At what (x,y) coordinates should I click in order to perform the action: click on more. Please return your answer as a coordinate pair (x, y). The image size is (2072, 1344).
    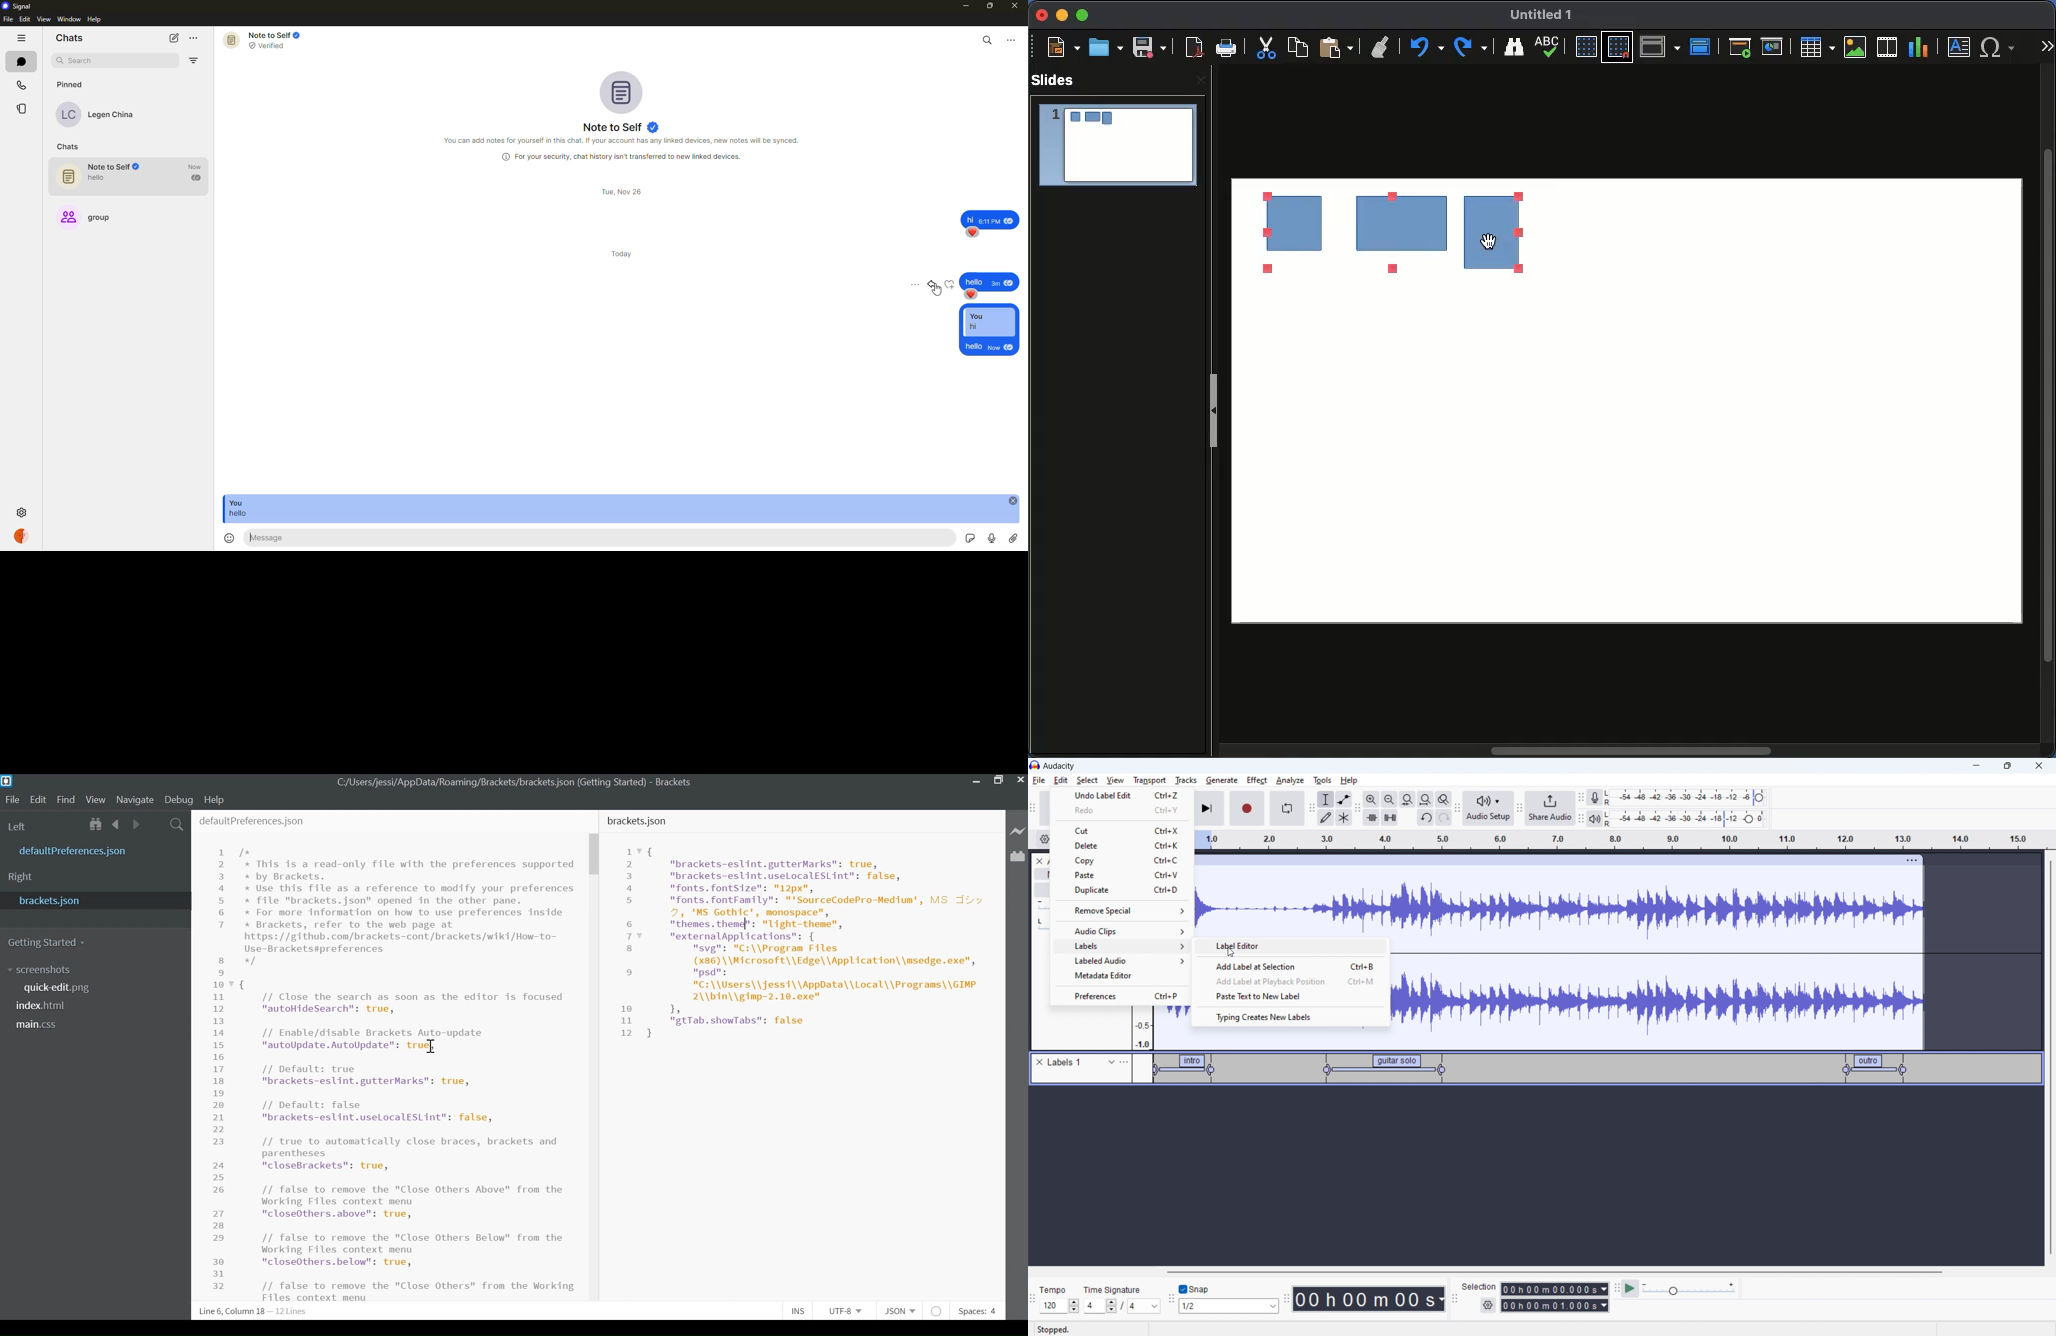
    Looking at the image, I should click on (1012, 40).